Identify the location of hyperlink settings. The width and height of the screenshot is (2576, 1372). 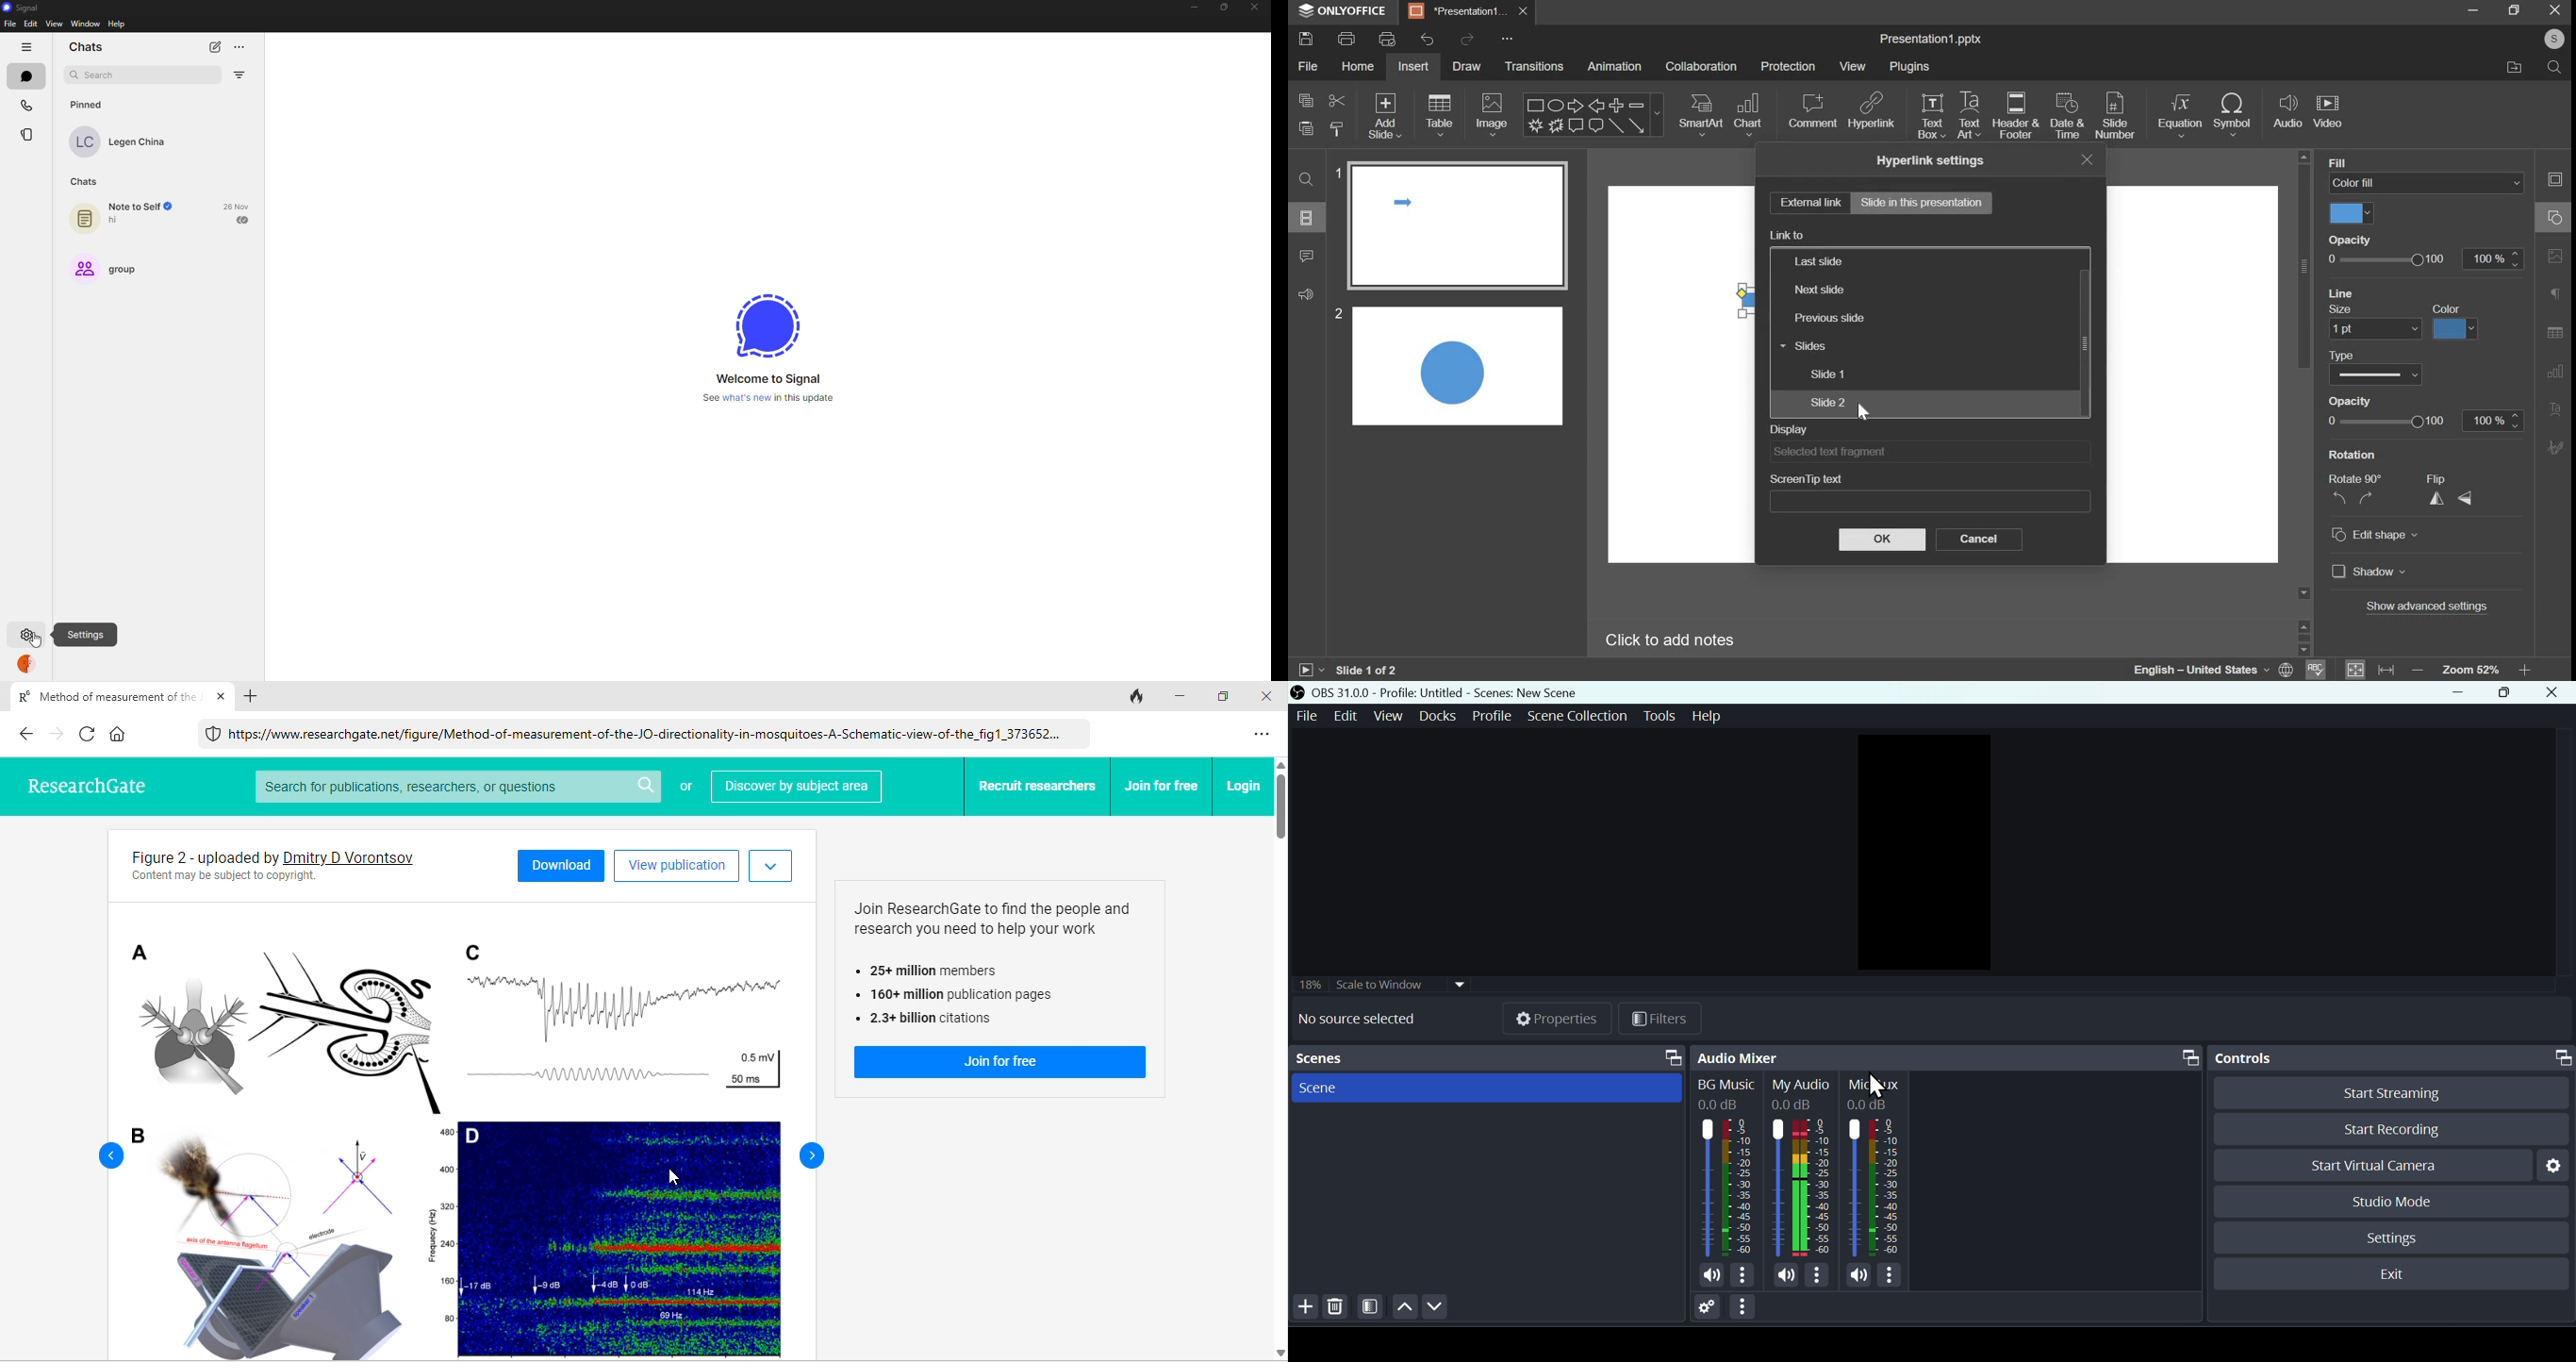
(1929, 161).